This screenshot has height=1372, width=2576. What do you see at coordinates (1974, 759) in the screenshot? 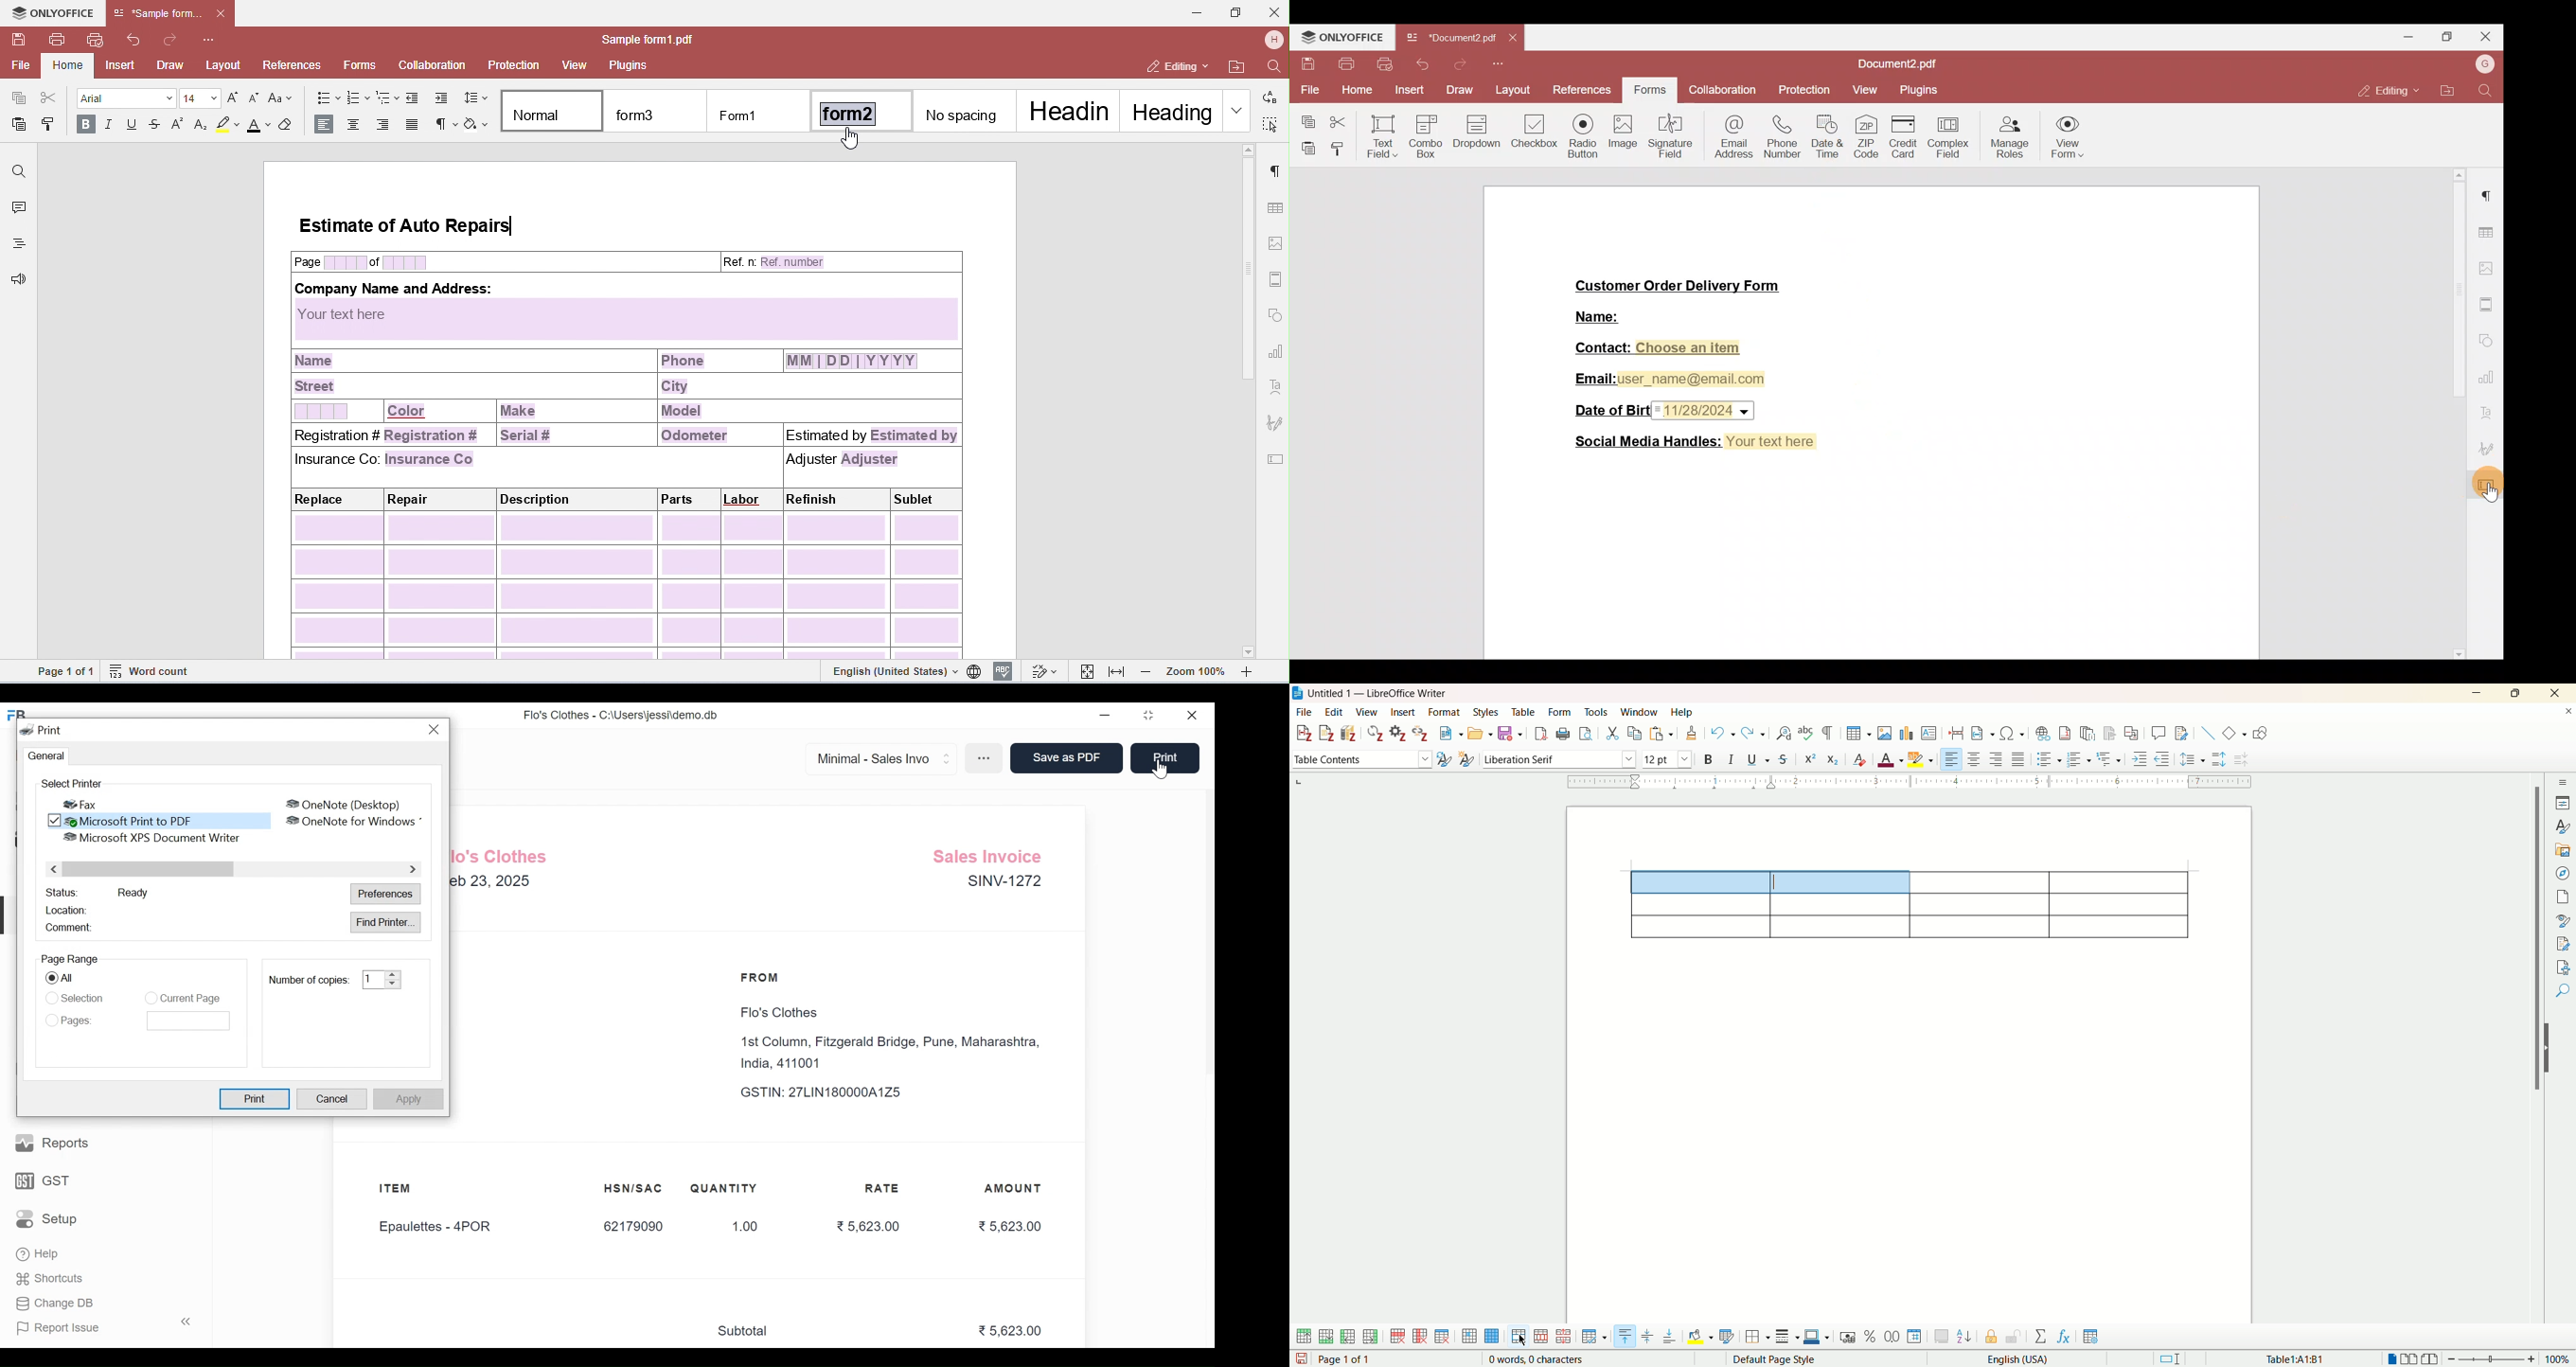
I see `align center` at bounding box center [1974, 759].